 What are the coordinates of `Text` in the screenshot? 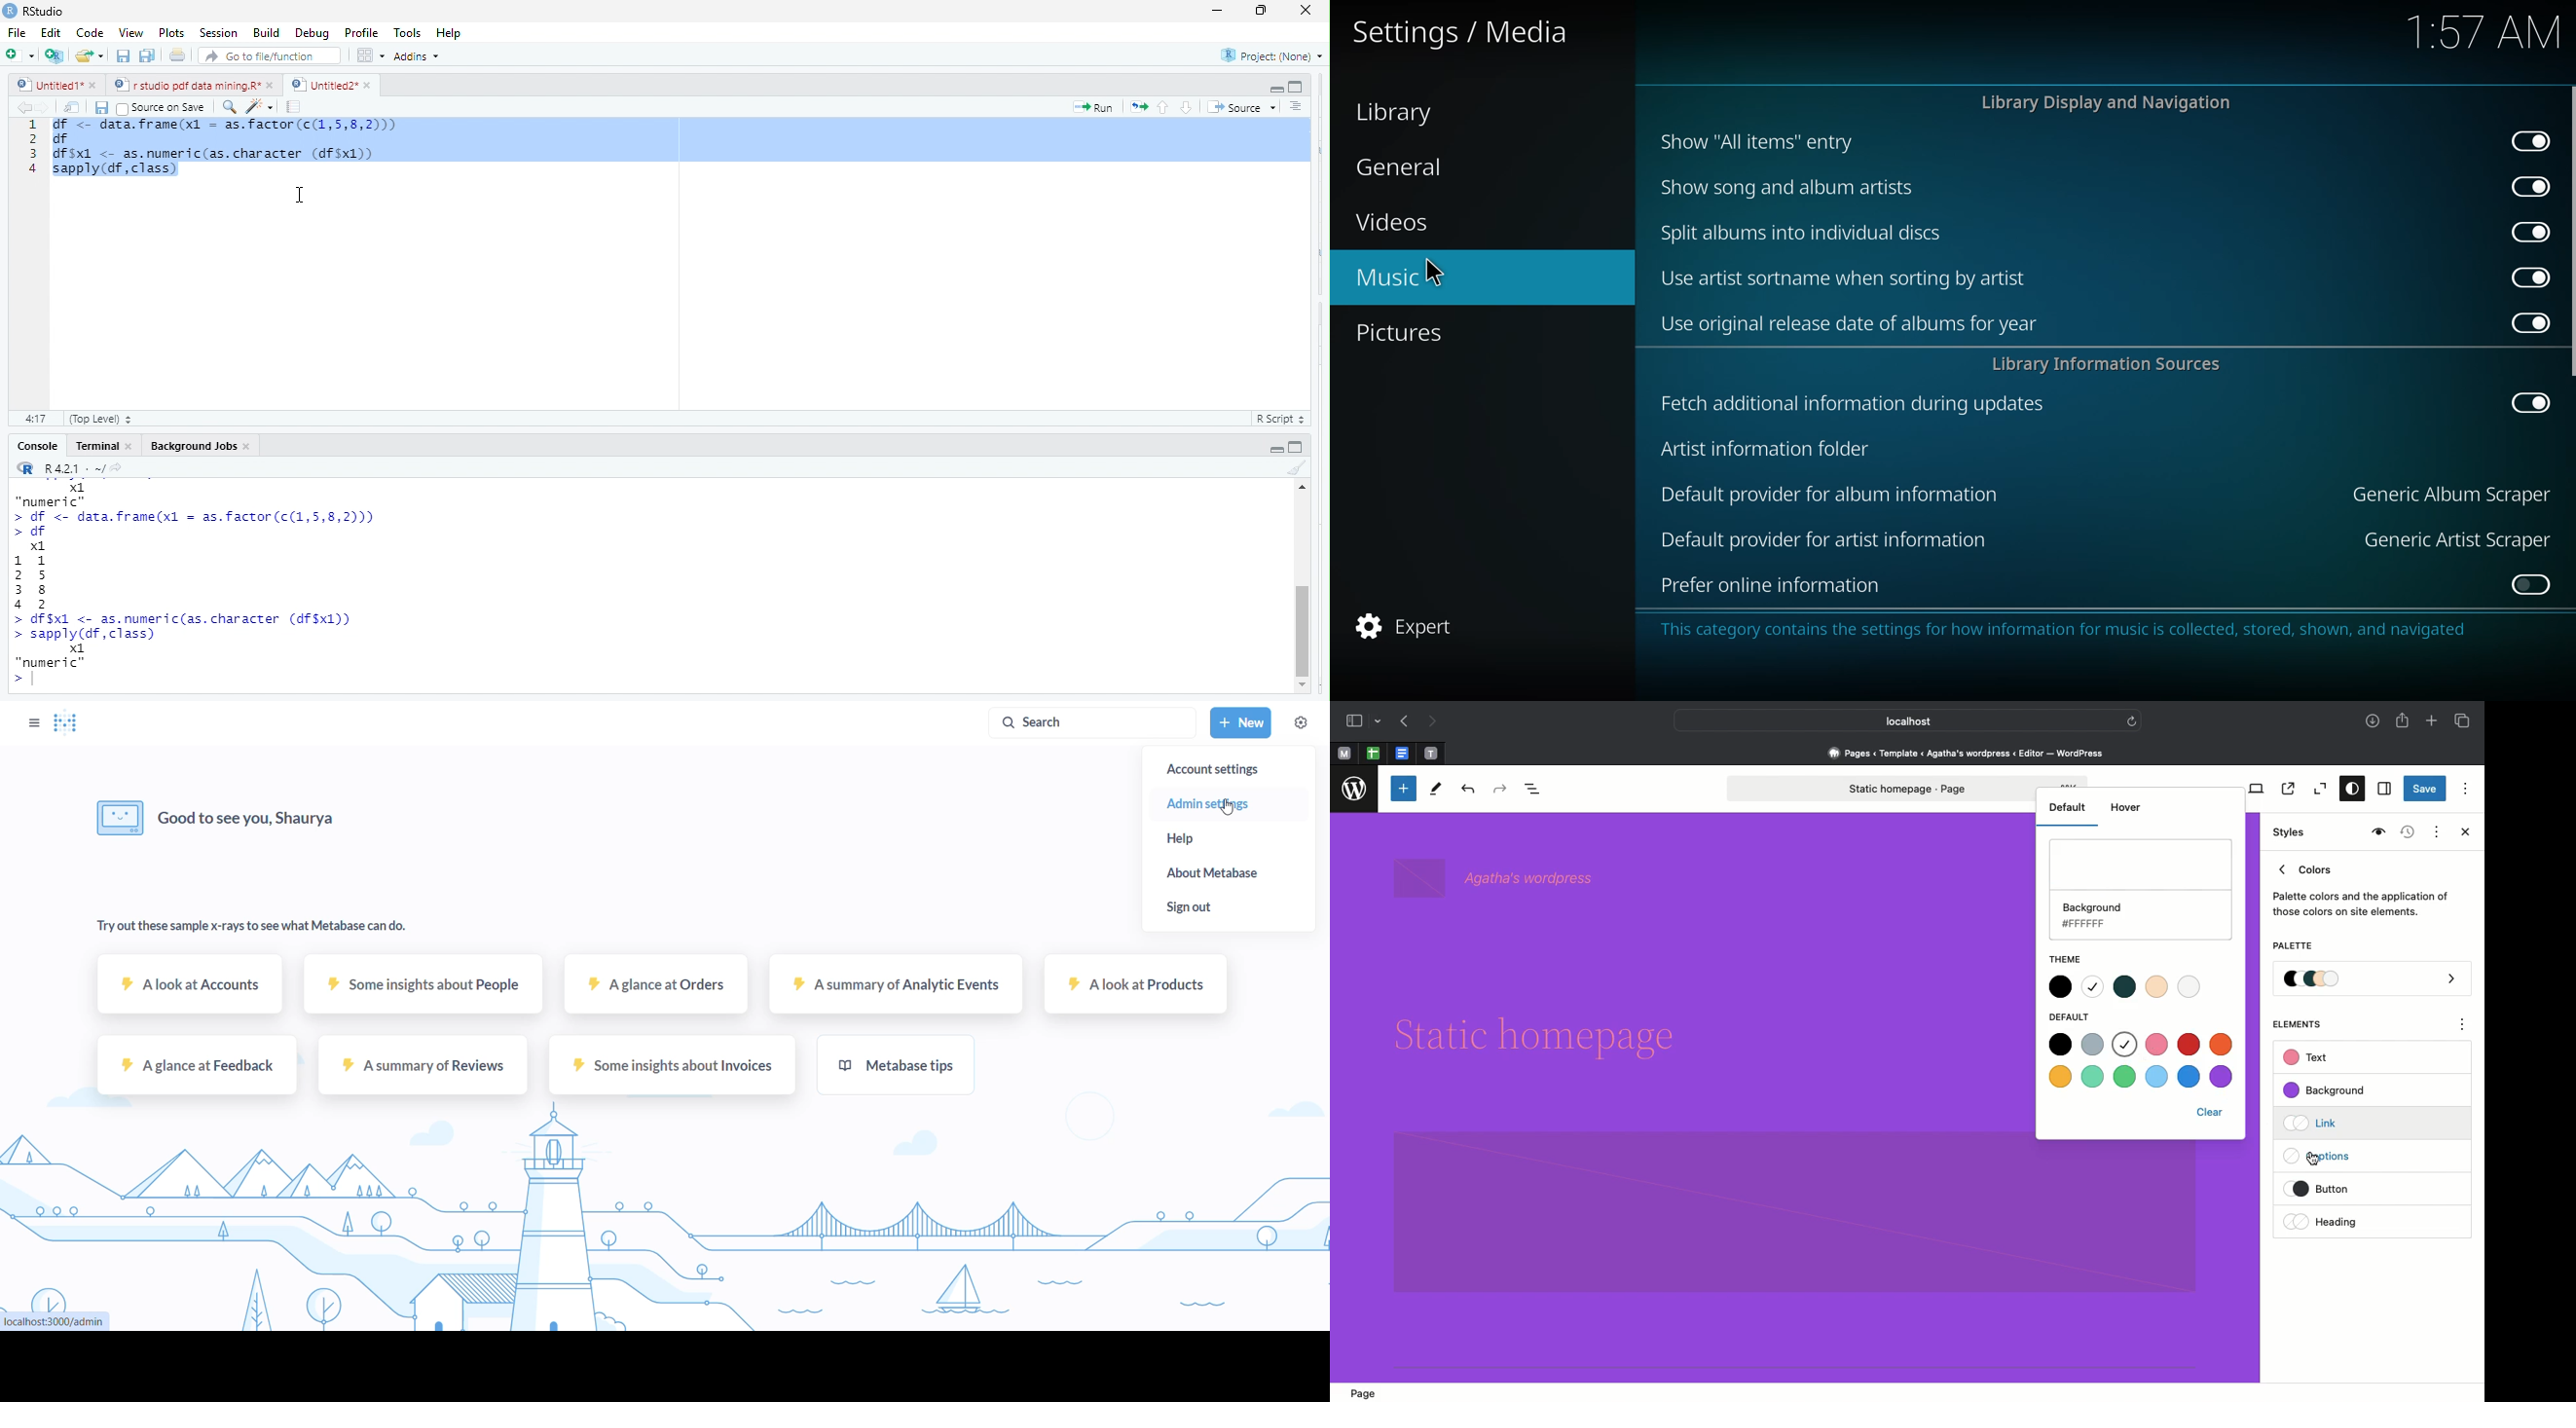 It's located at (2308, 1058).